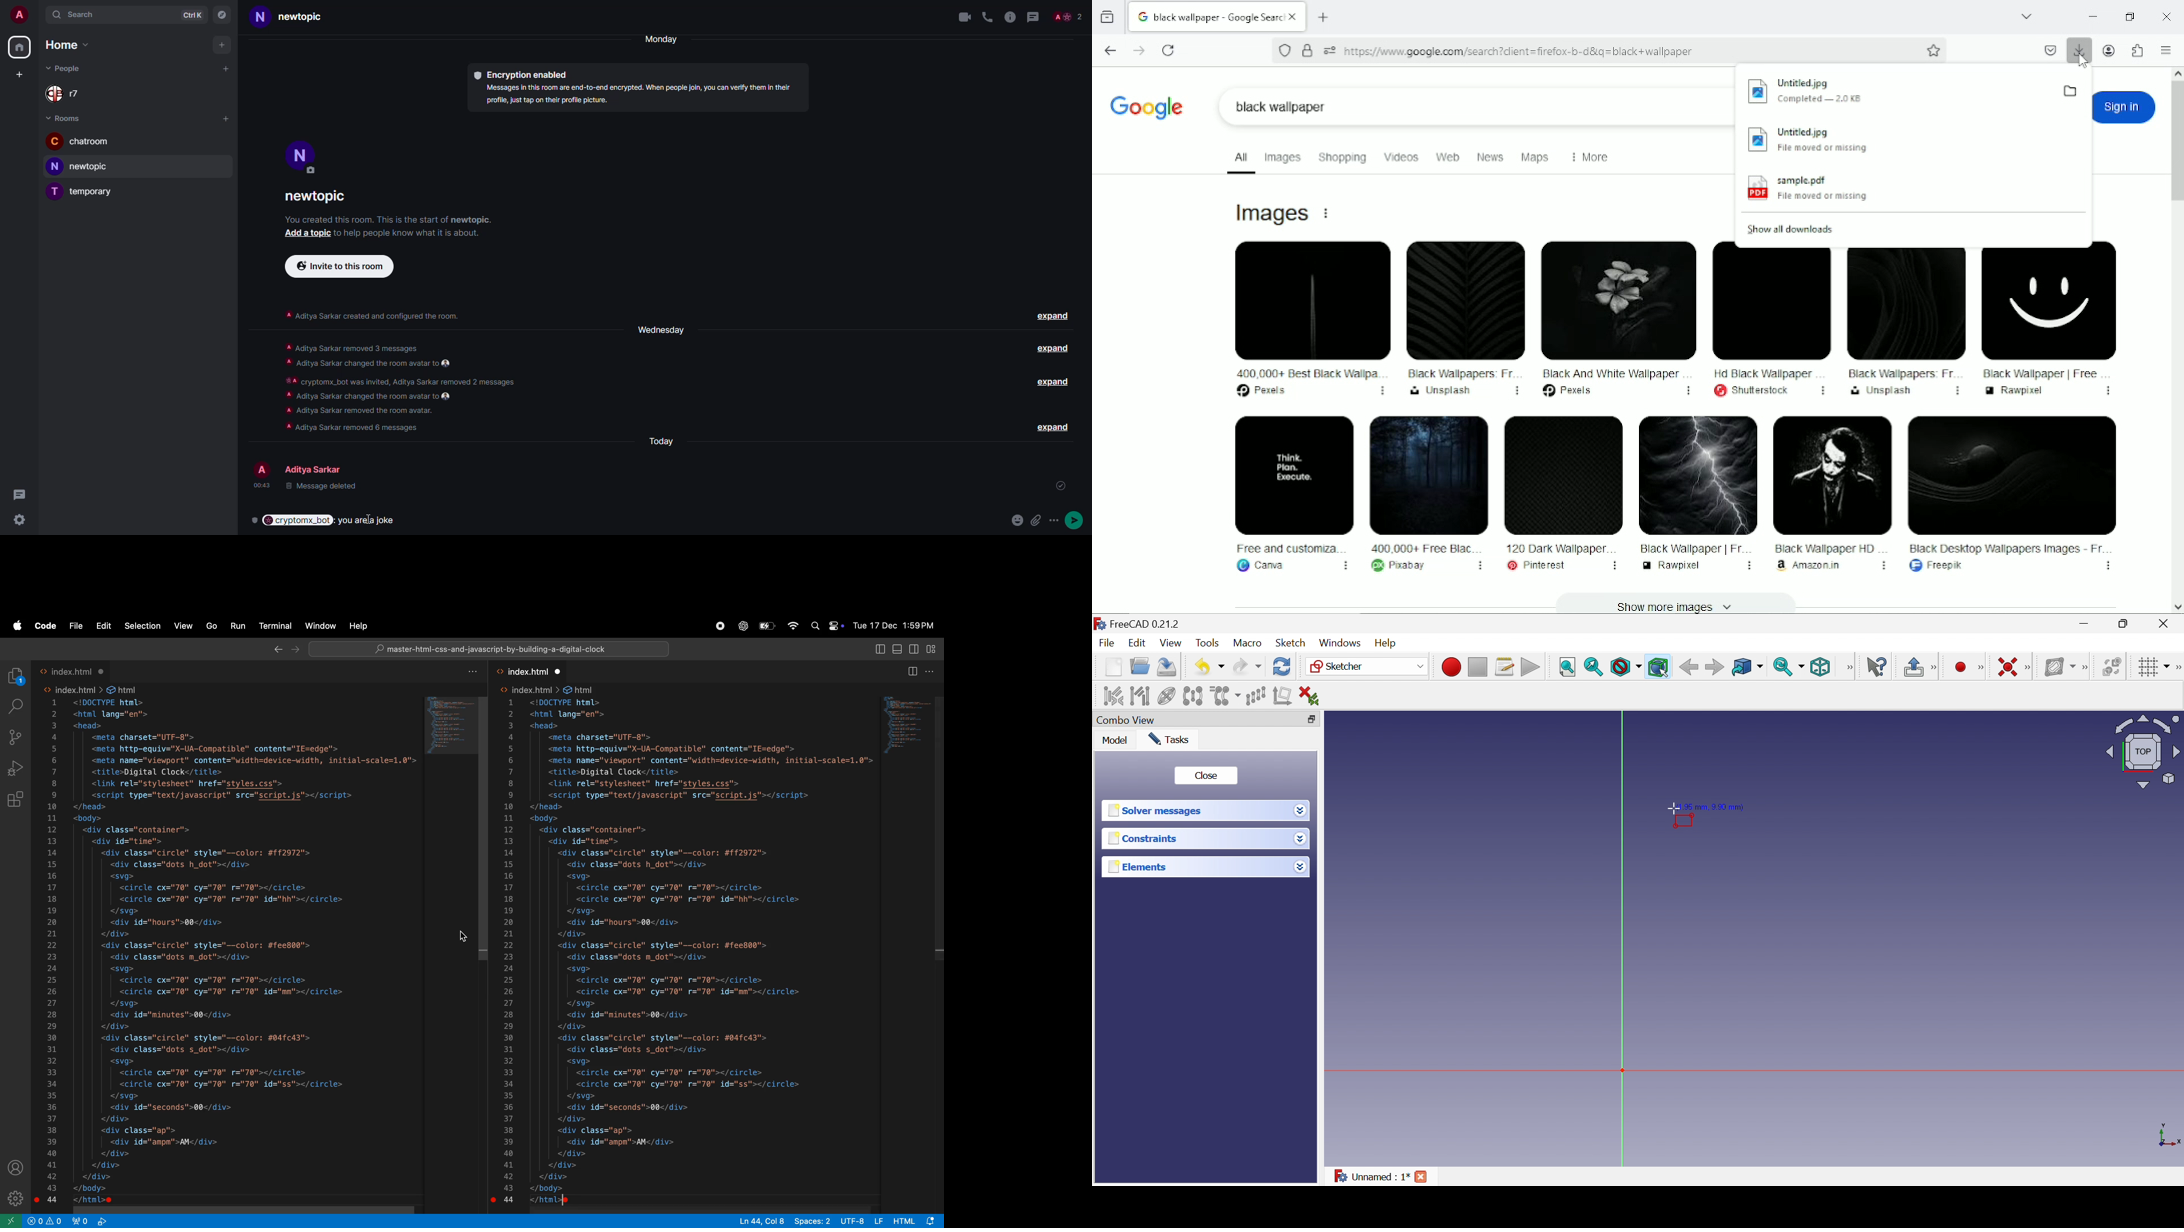 The height and width of the screenshot is (1232, 2184). I want to click on 400,000+ Free Blac..., so click(1425, 496).